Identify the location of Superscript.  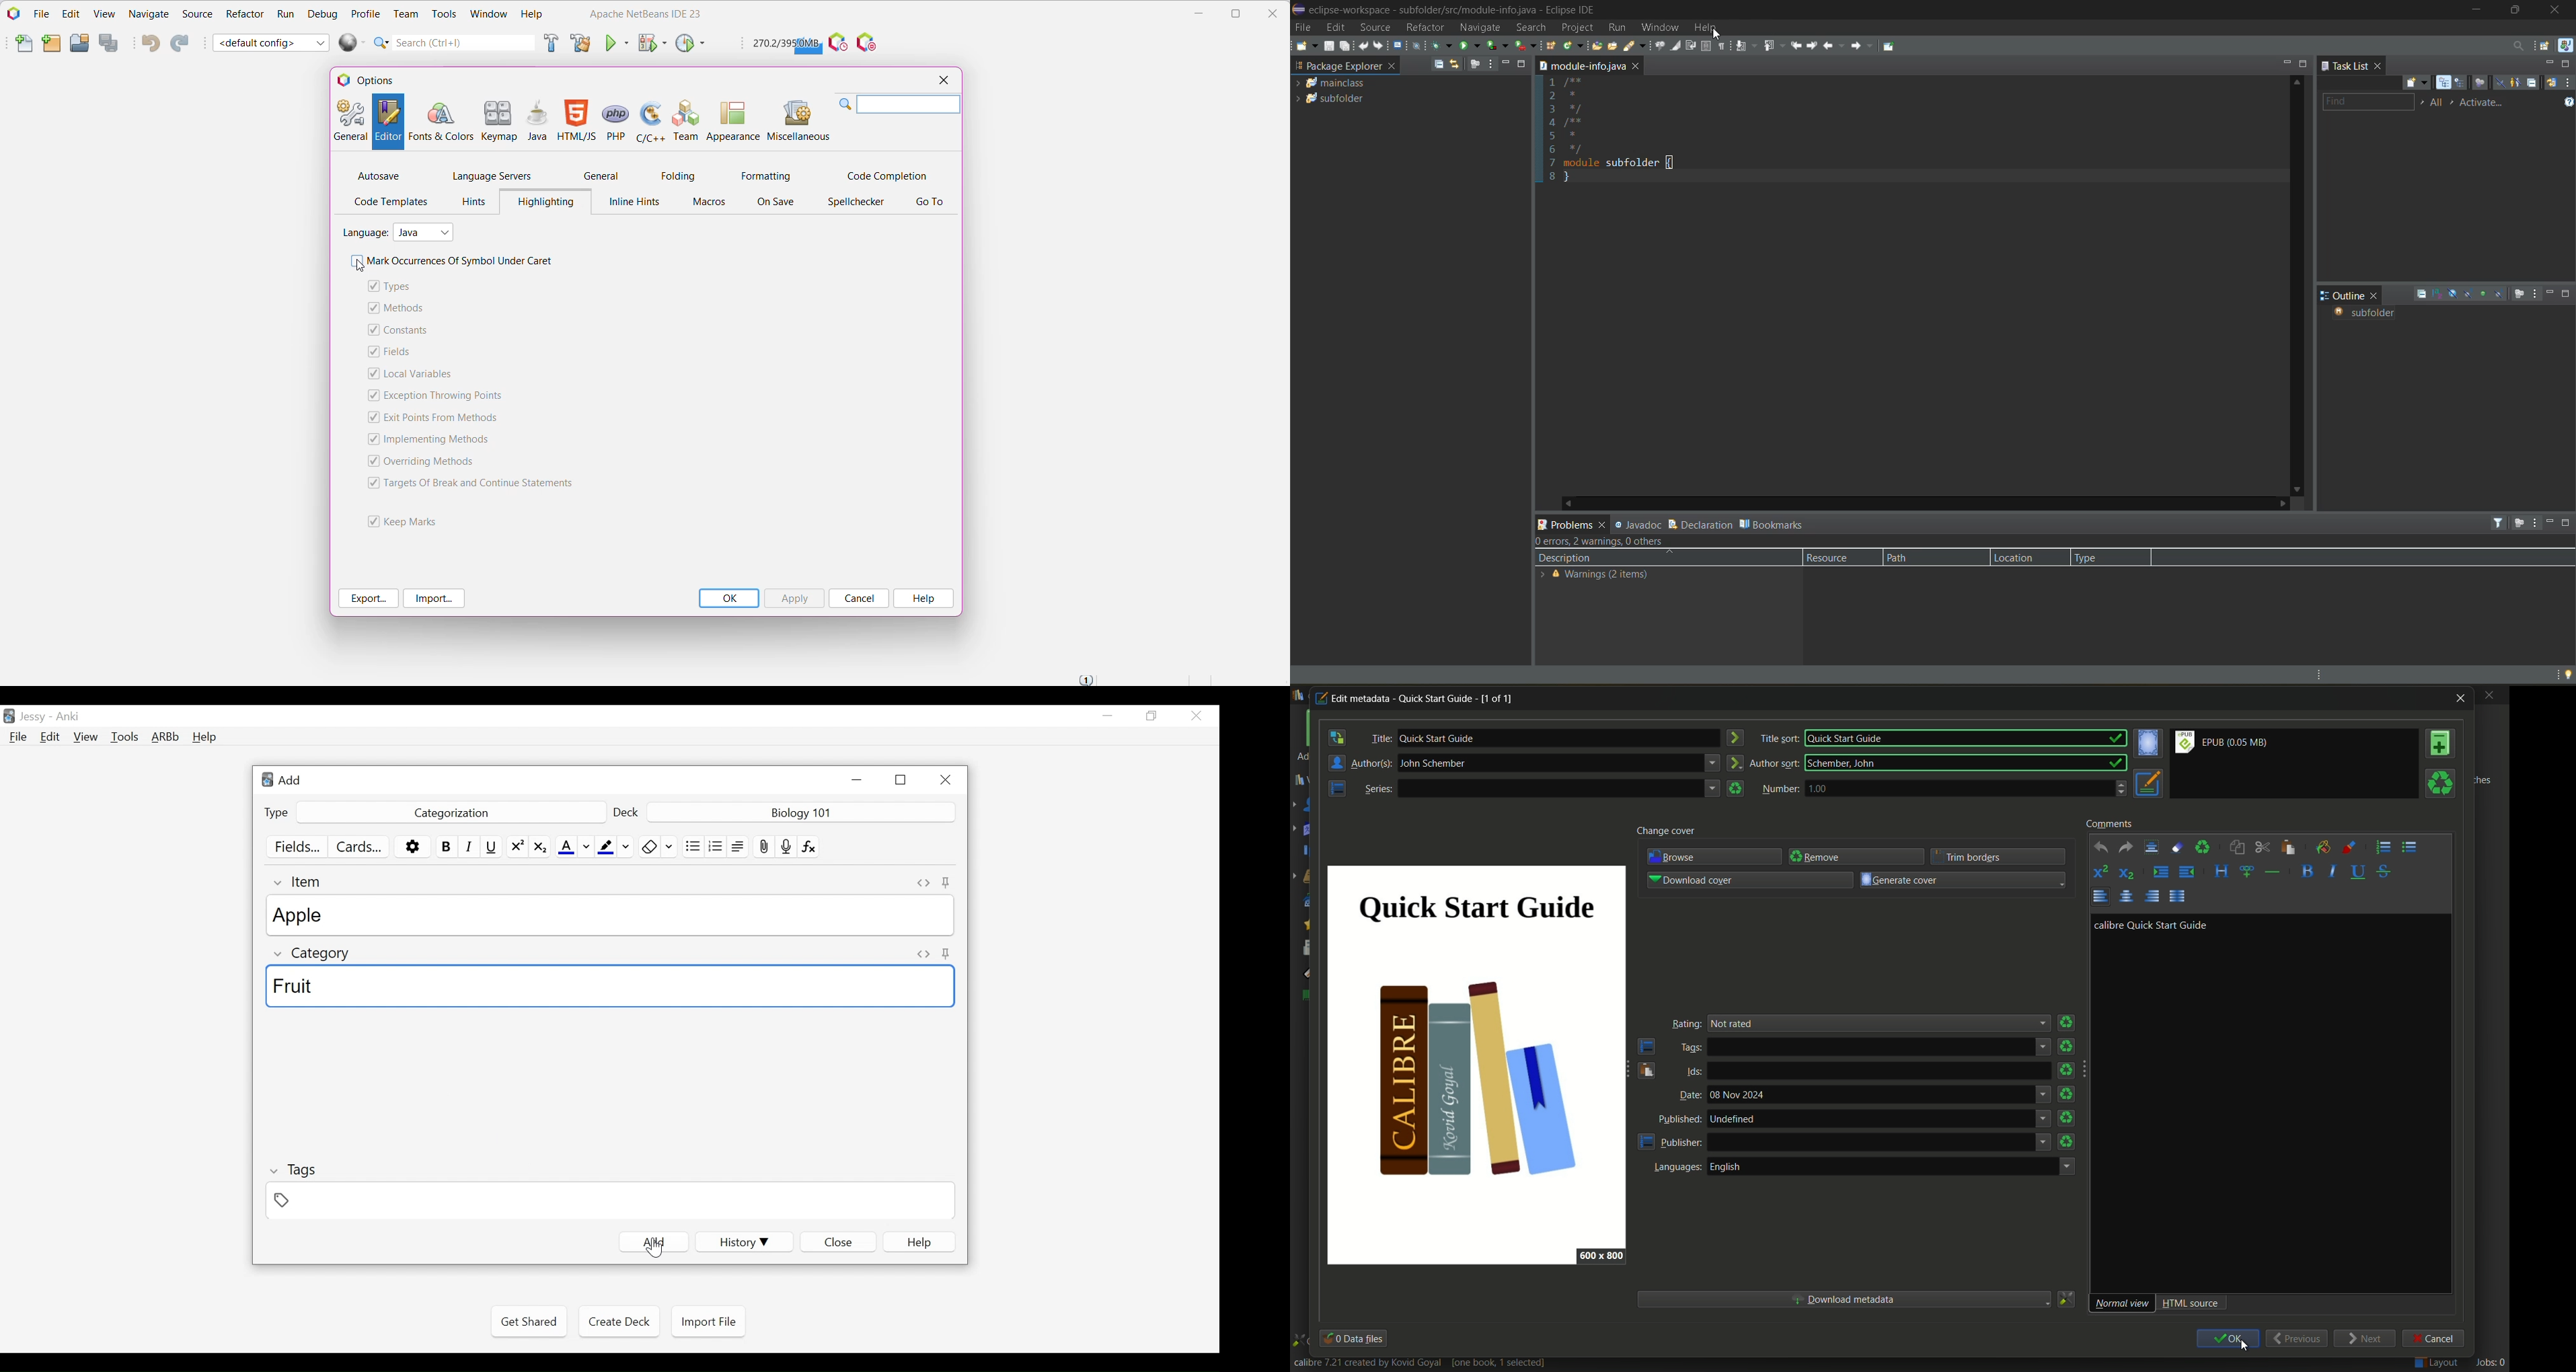
(517, 847).